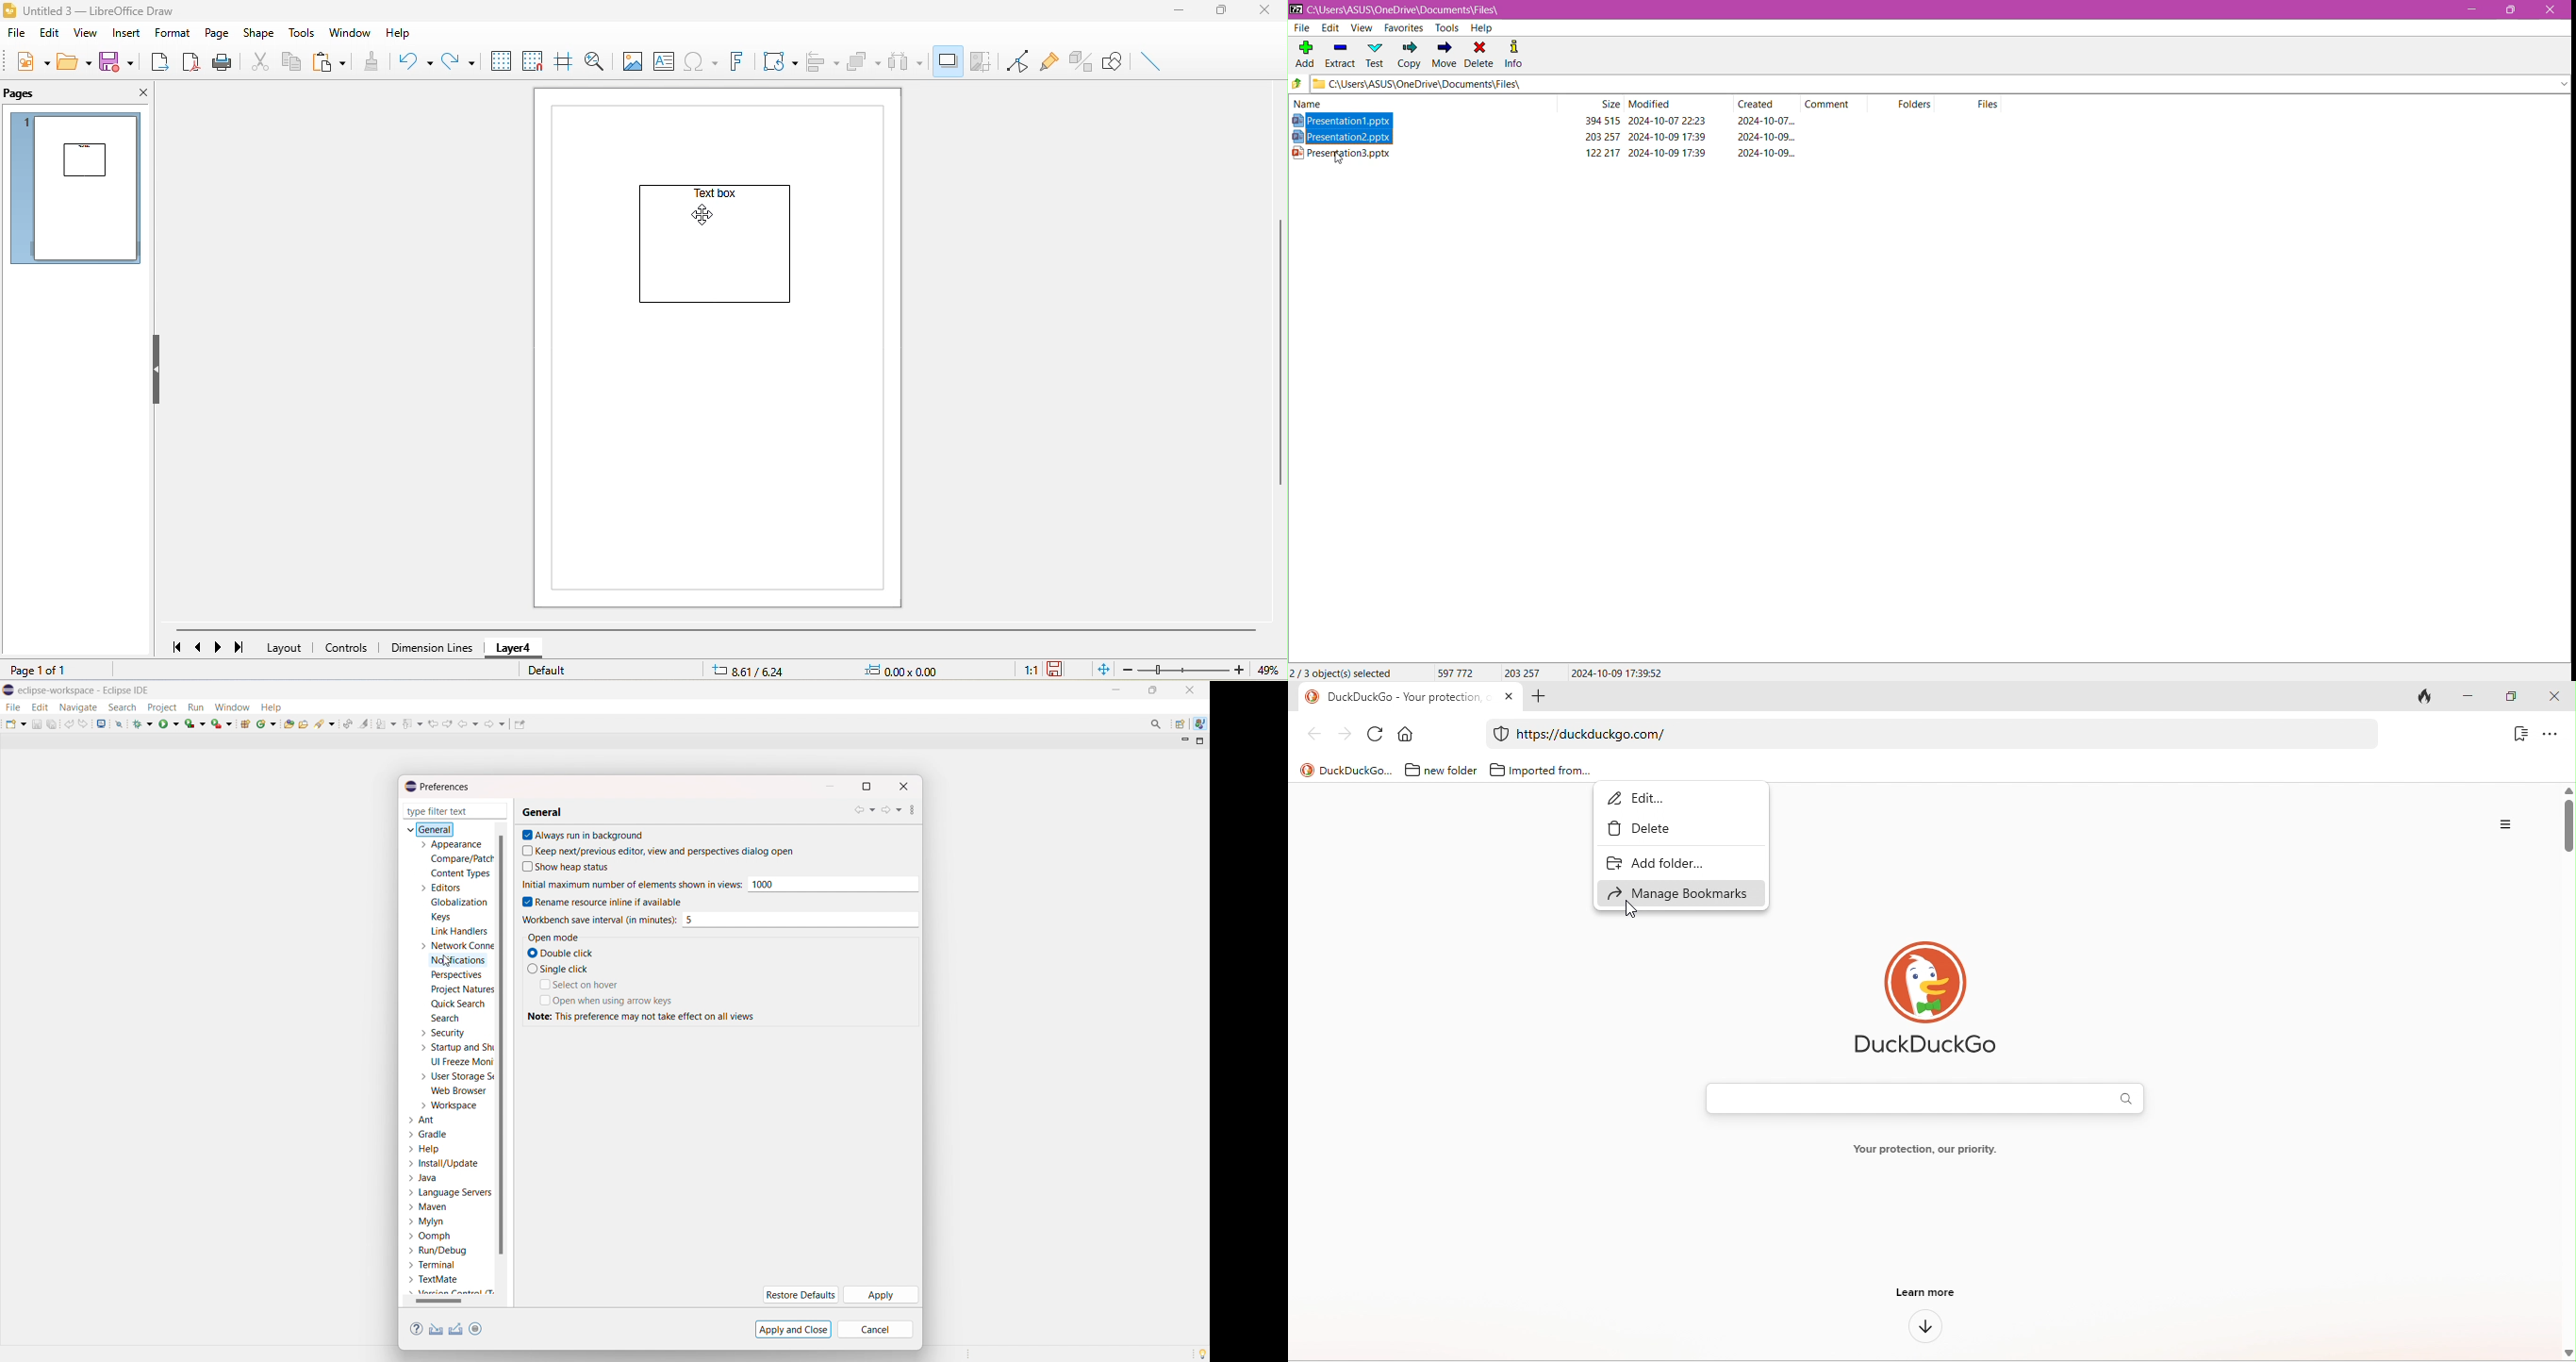  I want to click on Info, so click(1515, 53).